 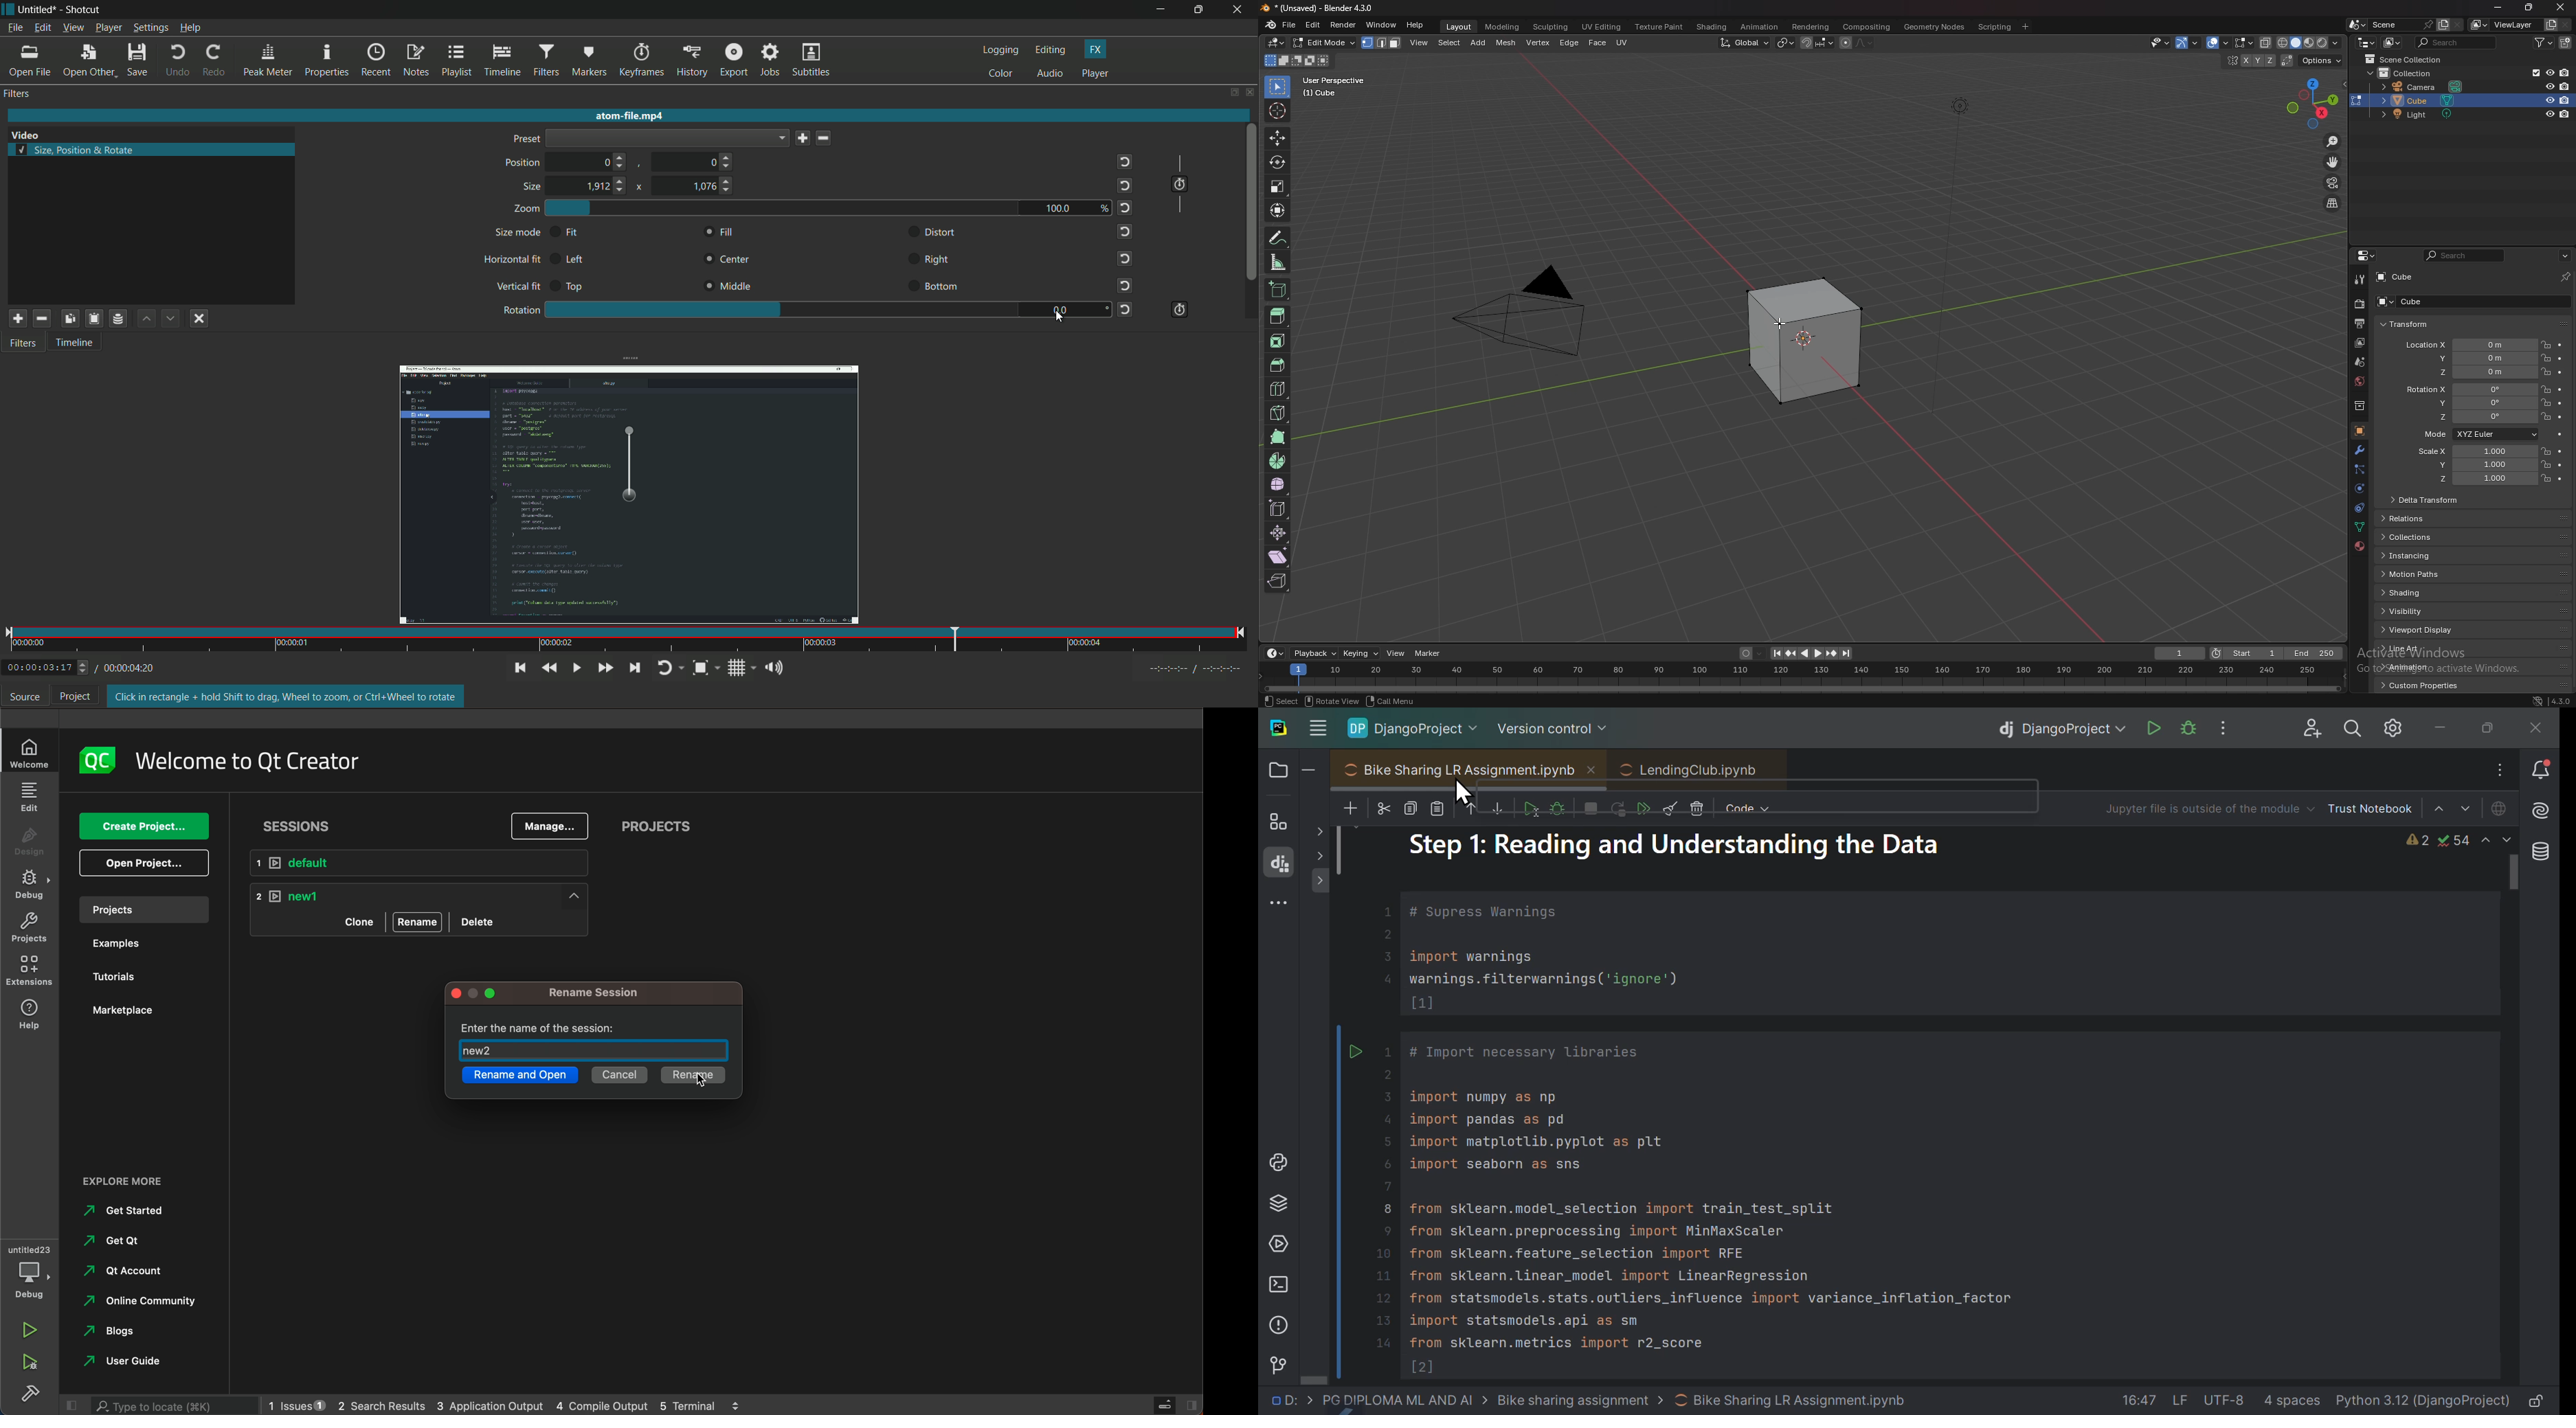 What do you see at coordinates (2539, 771) in the screenshot?
I see `Notifications` at bounding box center [2539, 771].